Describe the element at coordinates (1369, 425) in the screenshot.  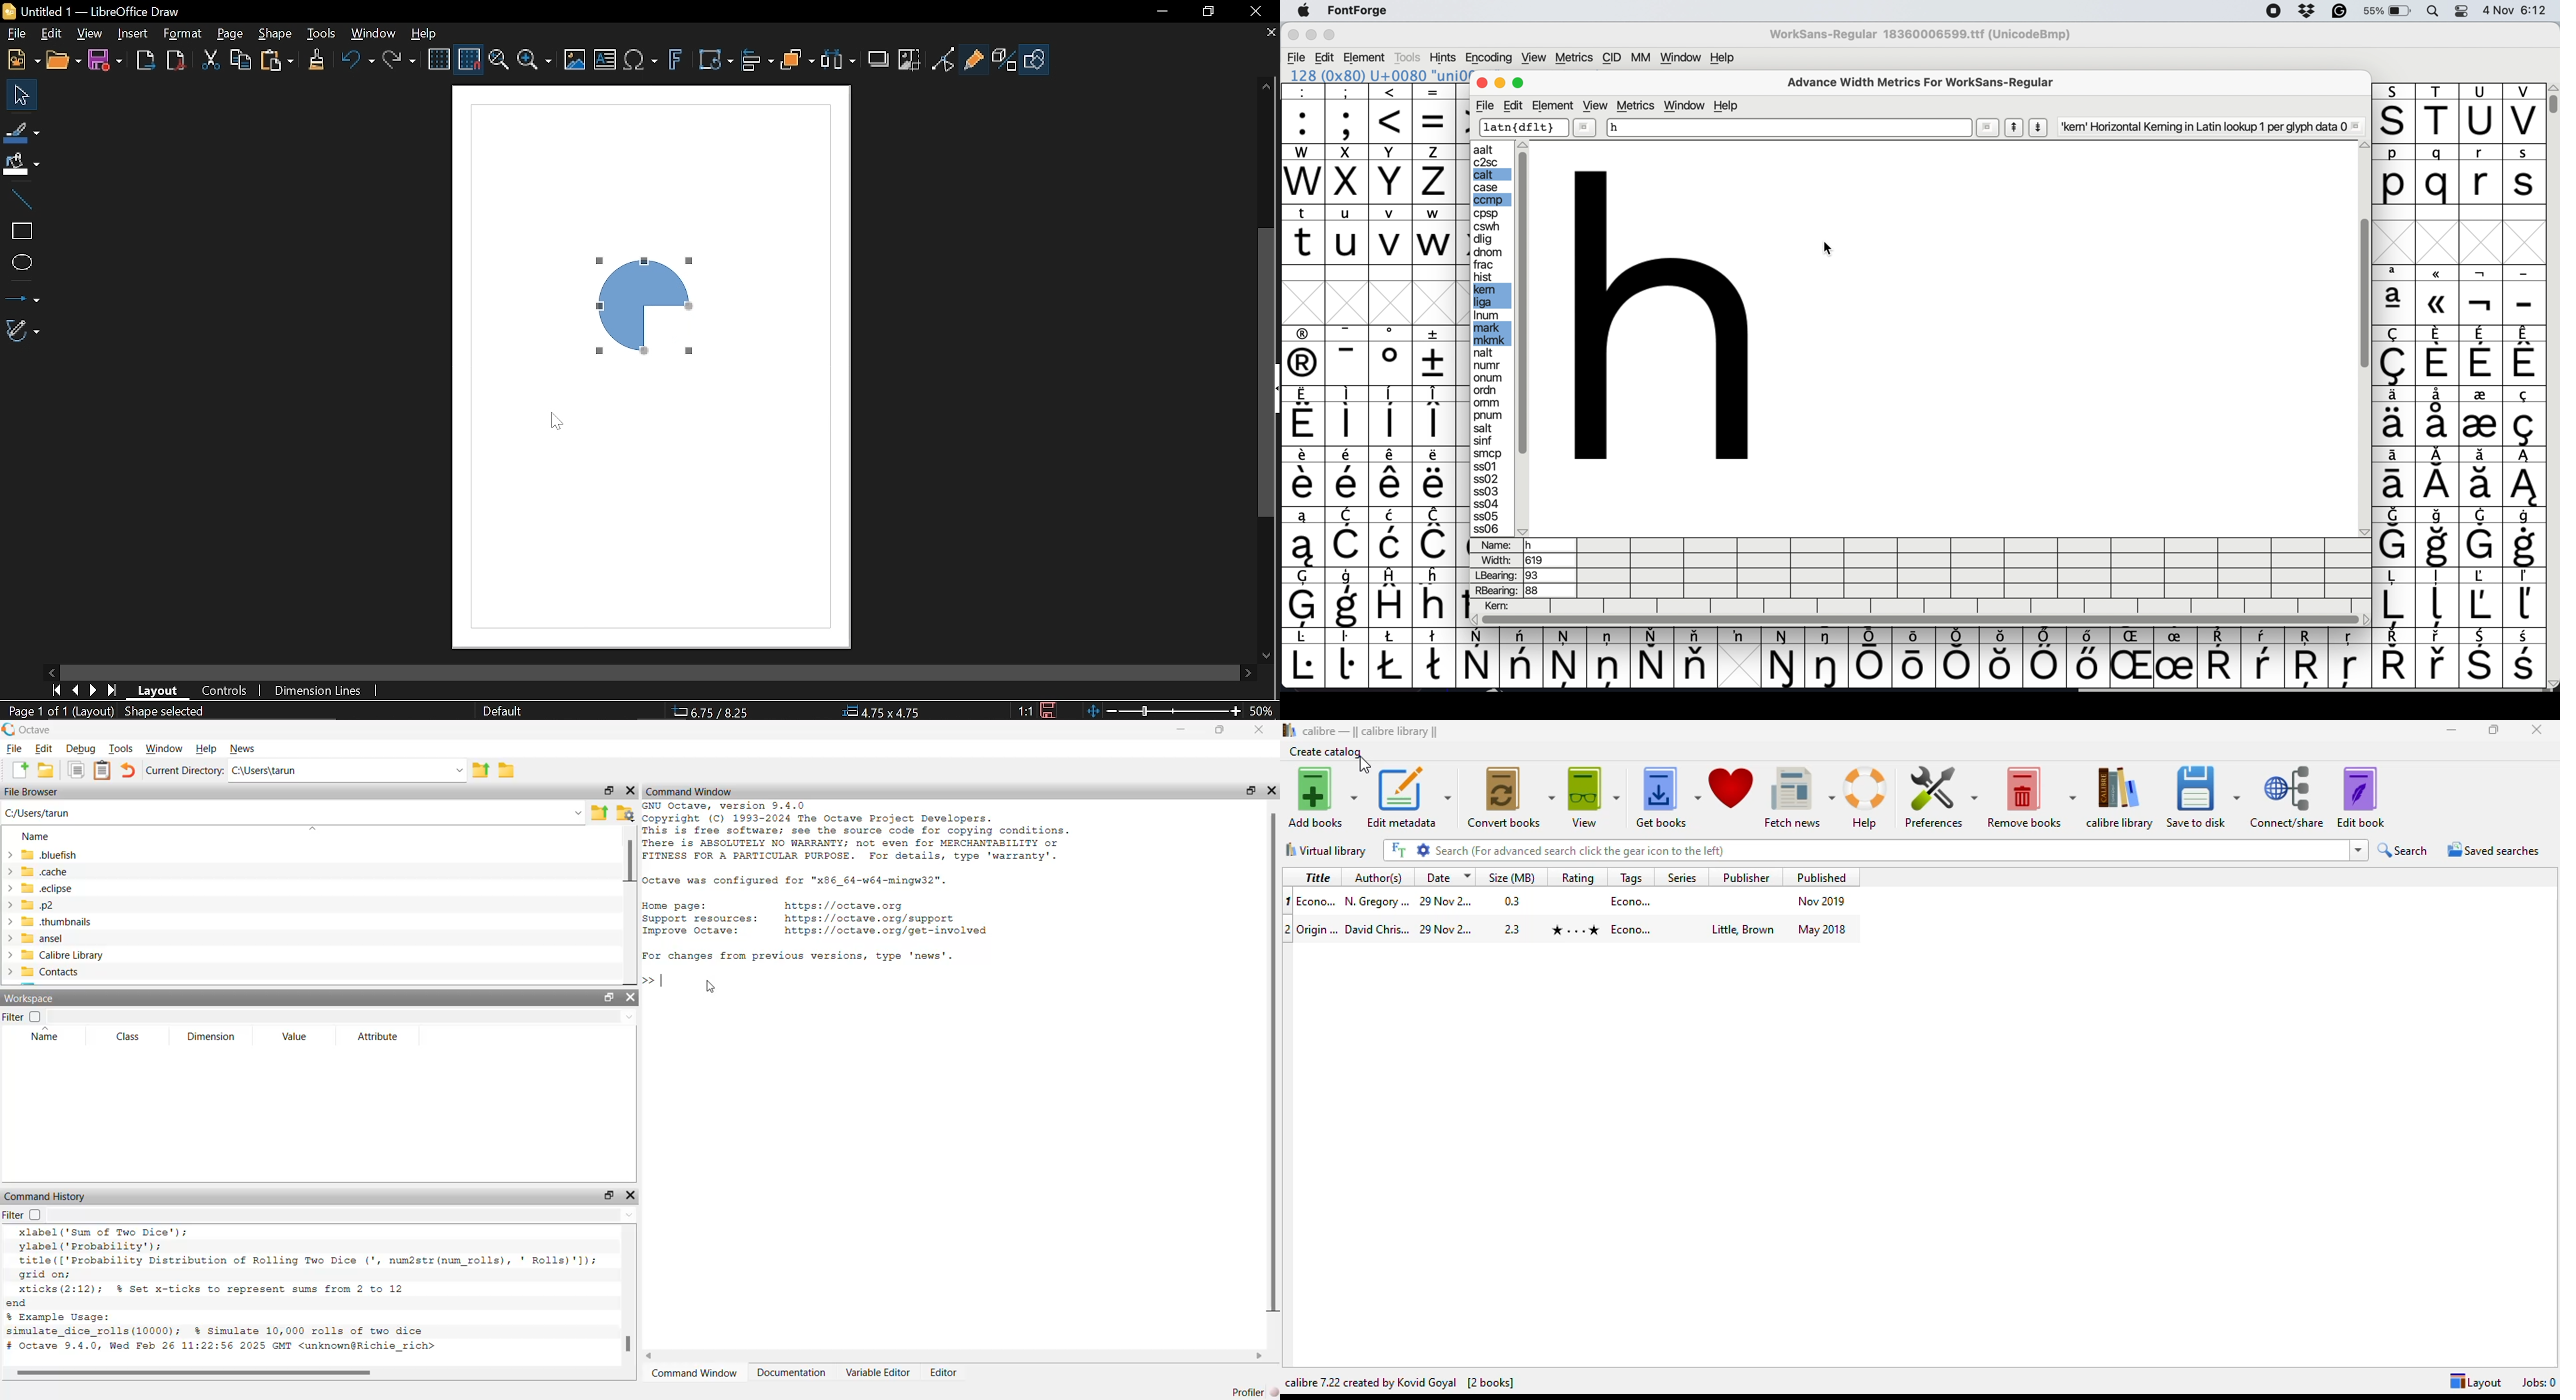
I see `special characters` at that location.